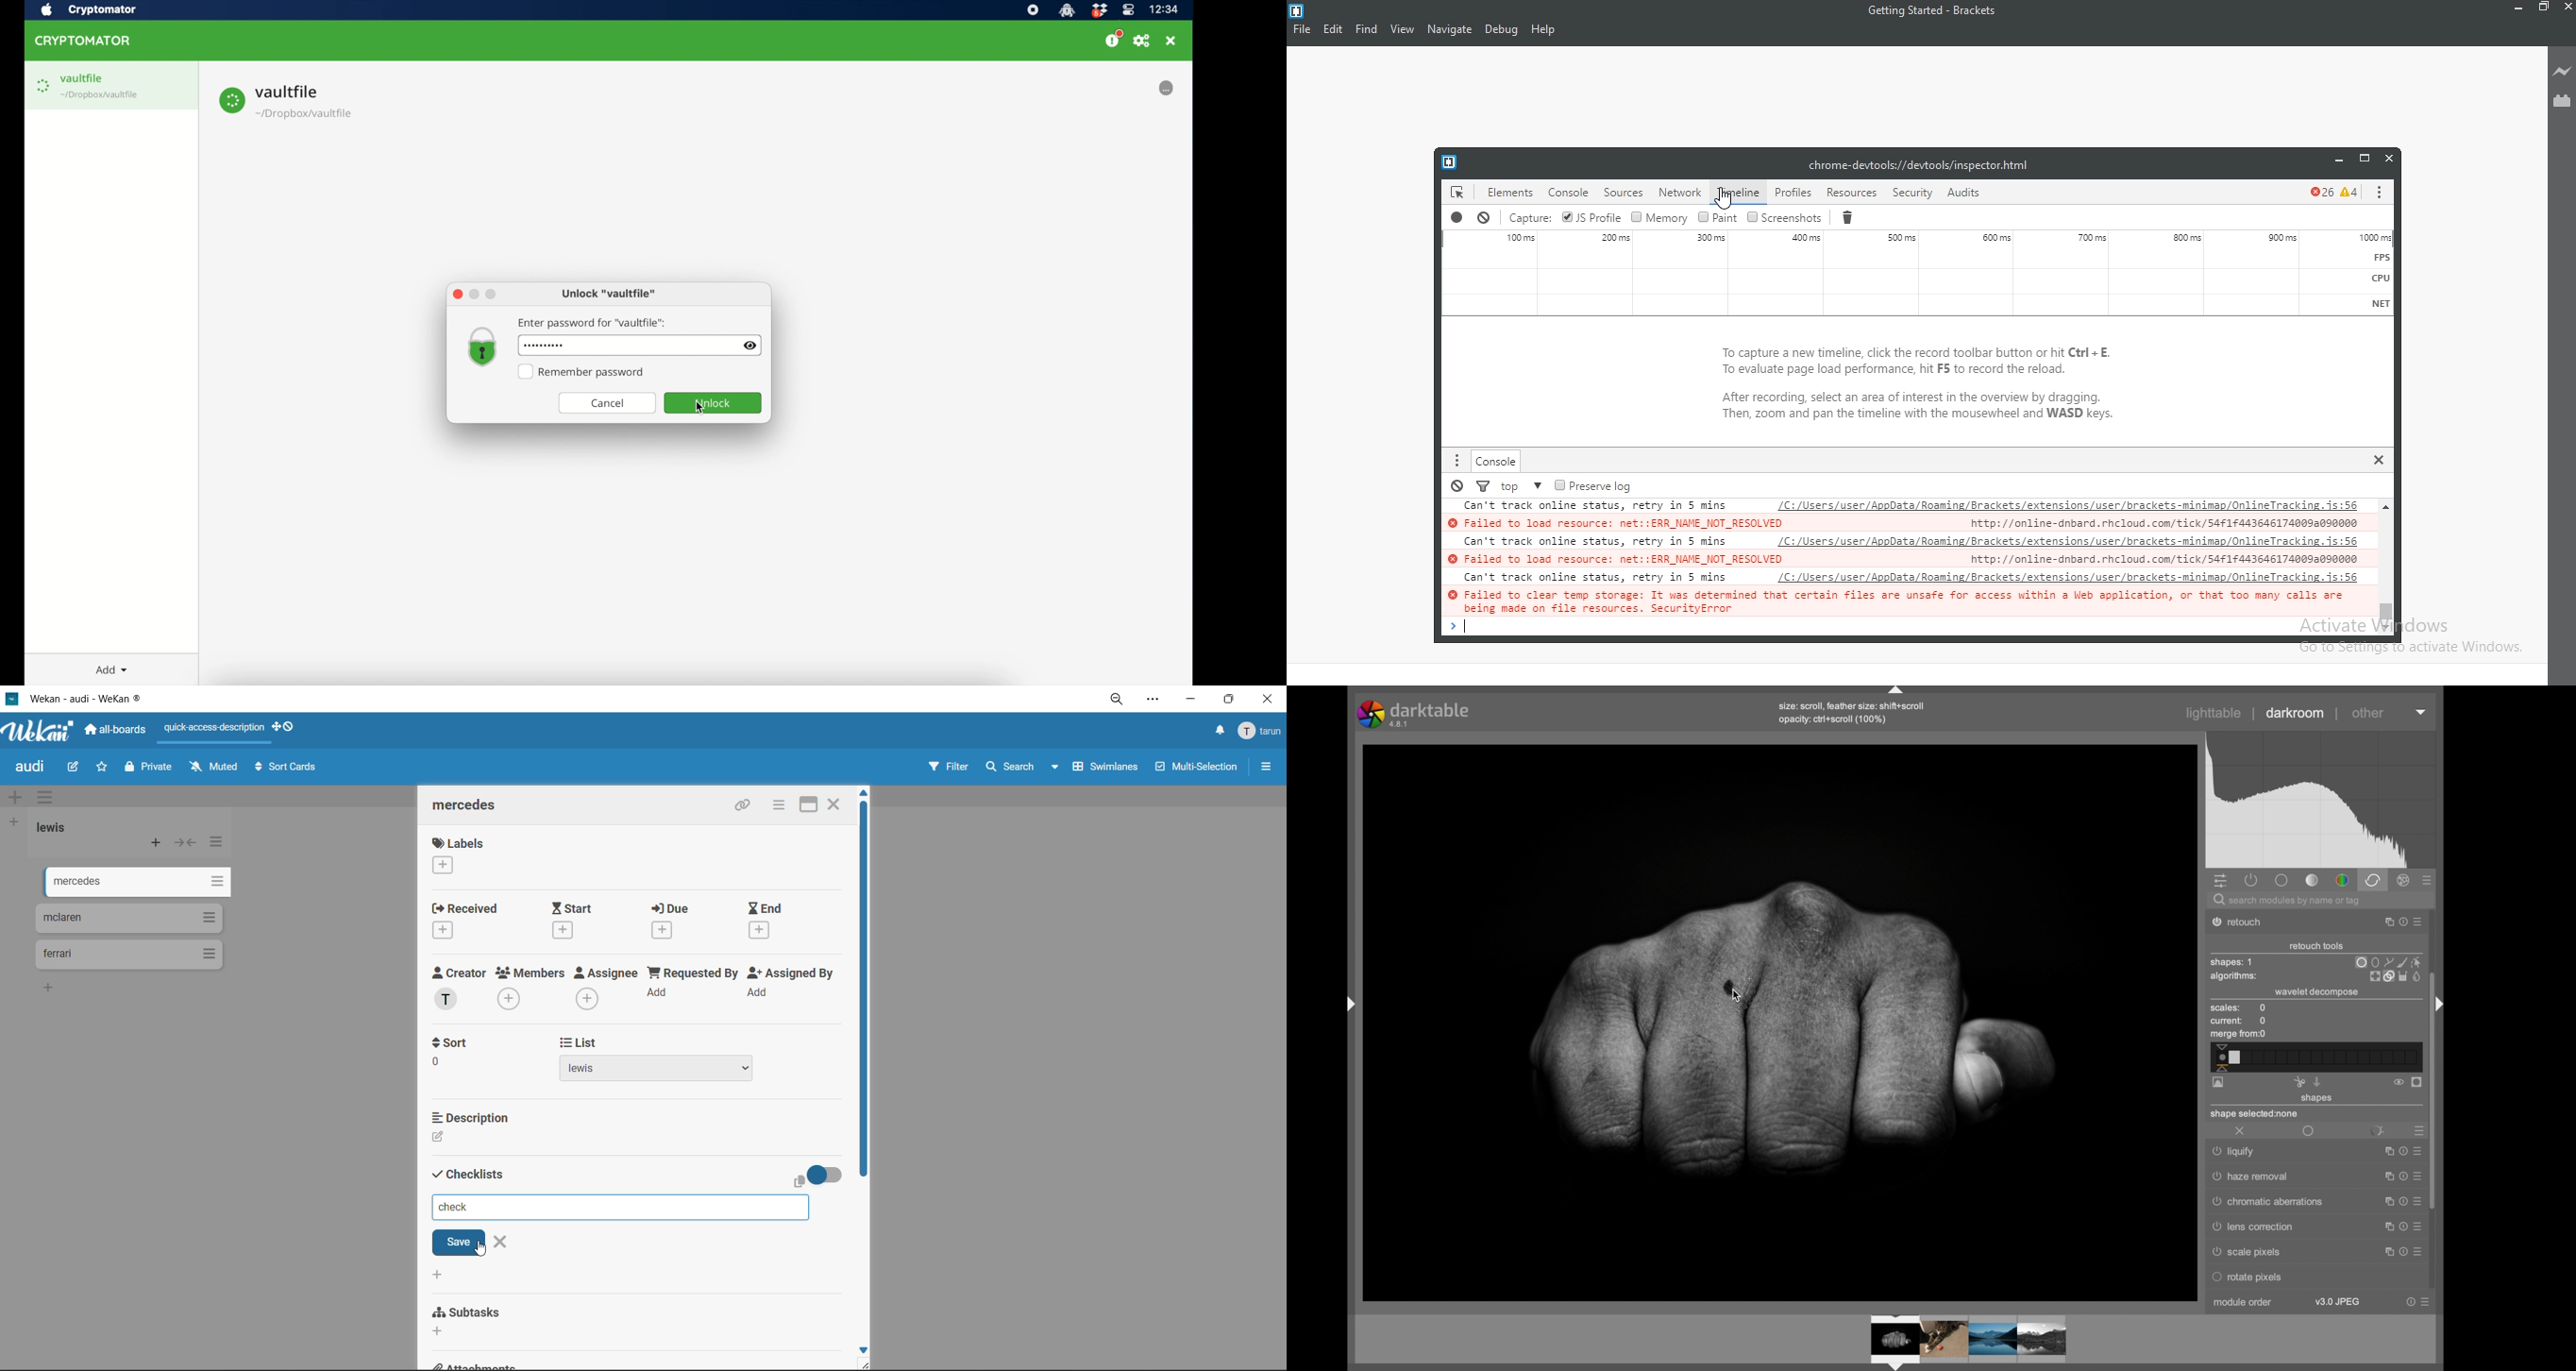  Describe the element at coordinates (289, 769) in the screenshot. I see `sort cards` at that location.